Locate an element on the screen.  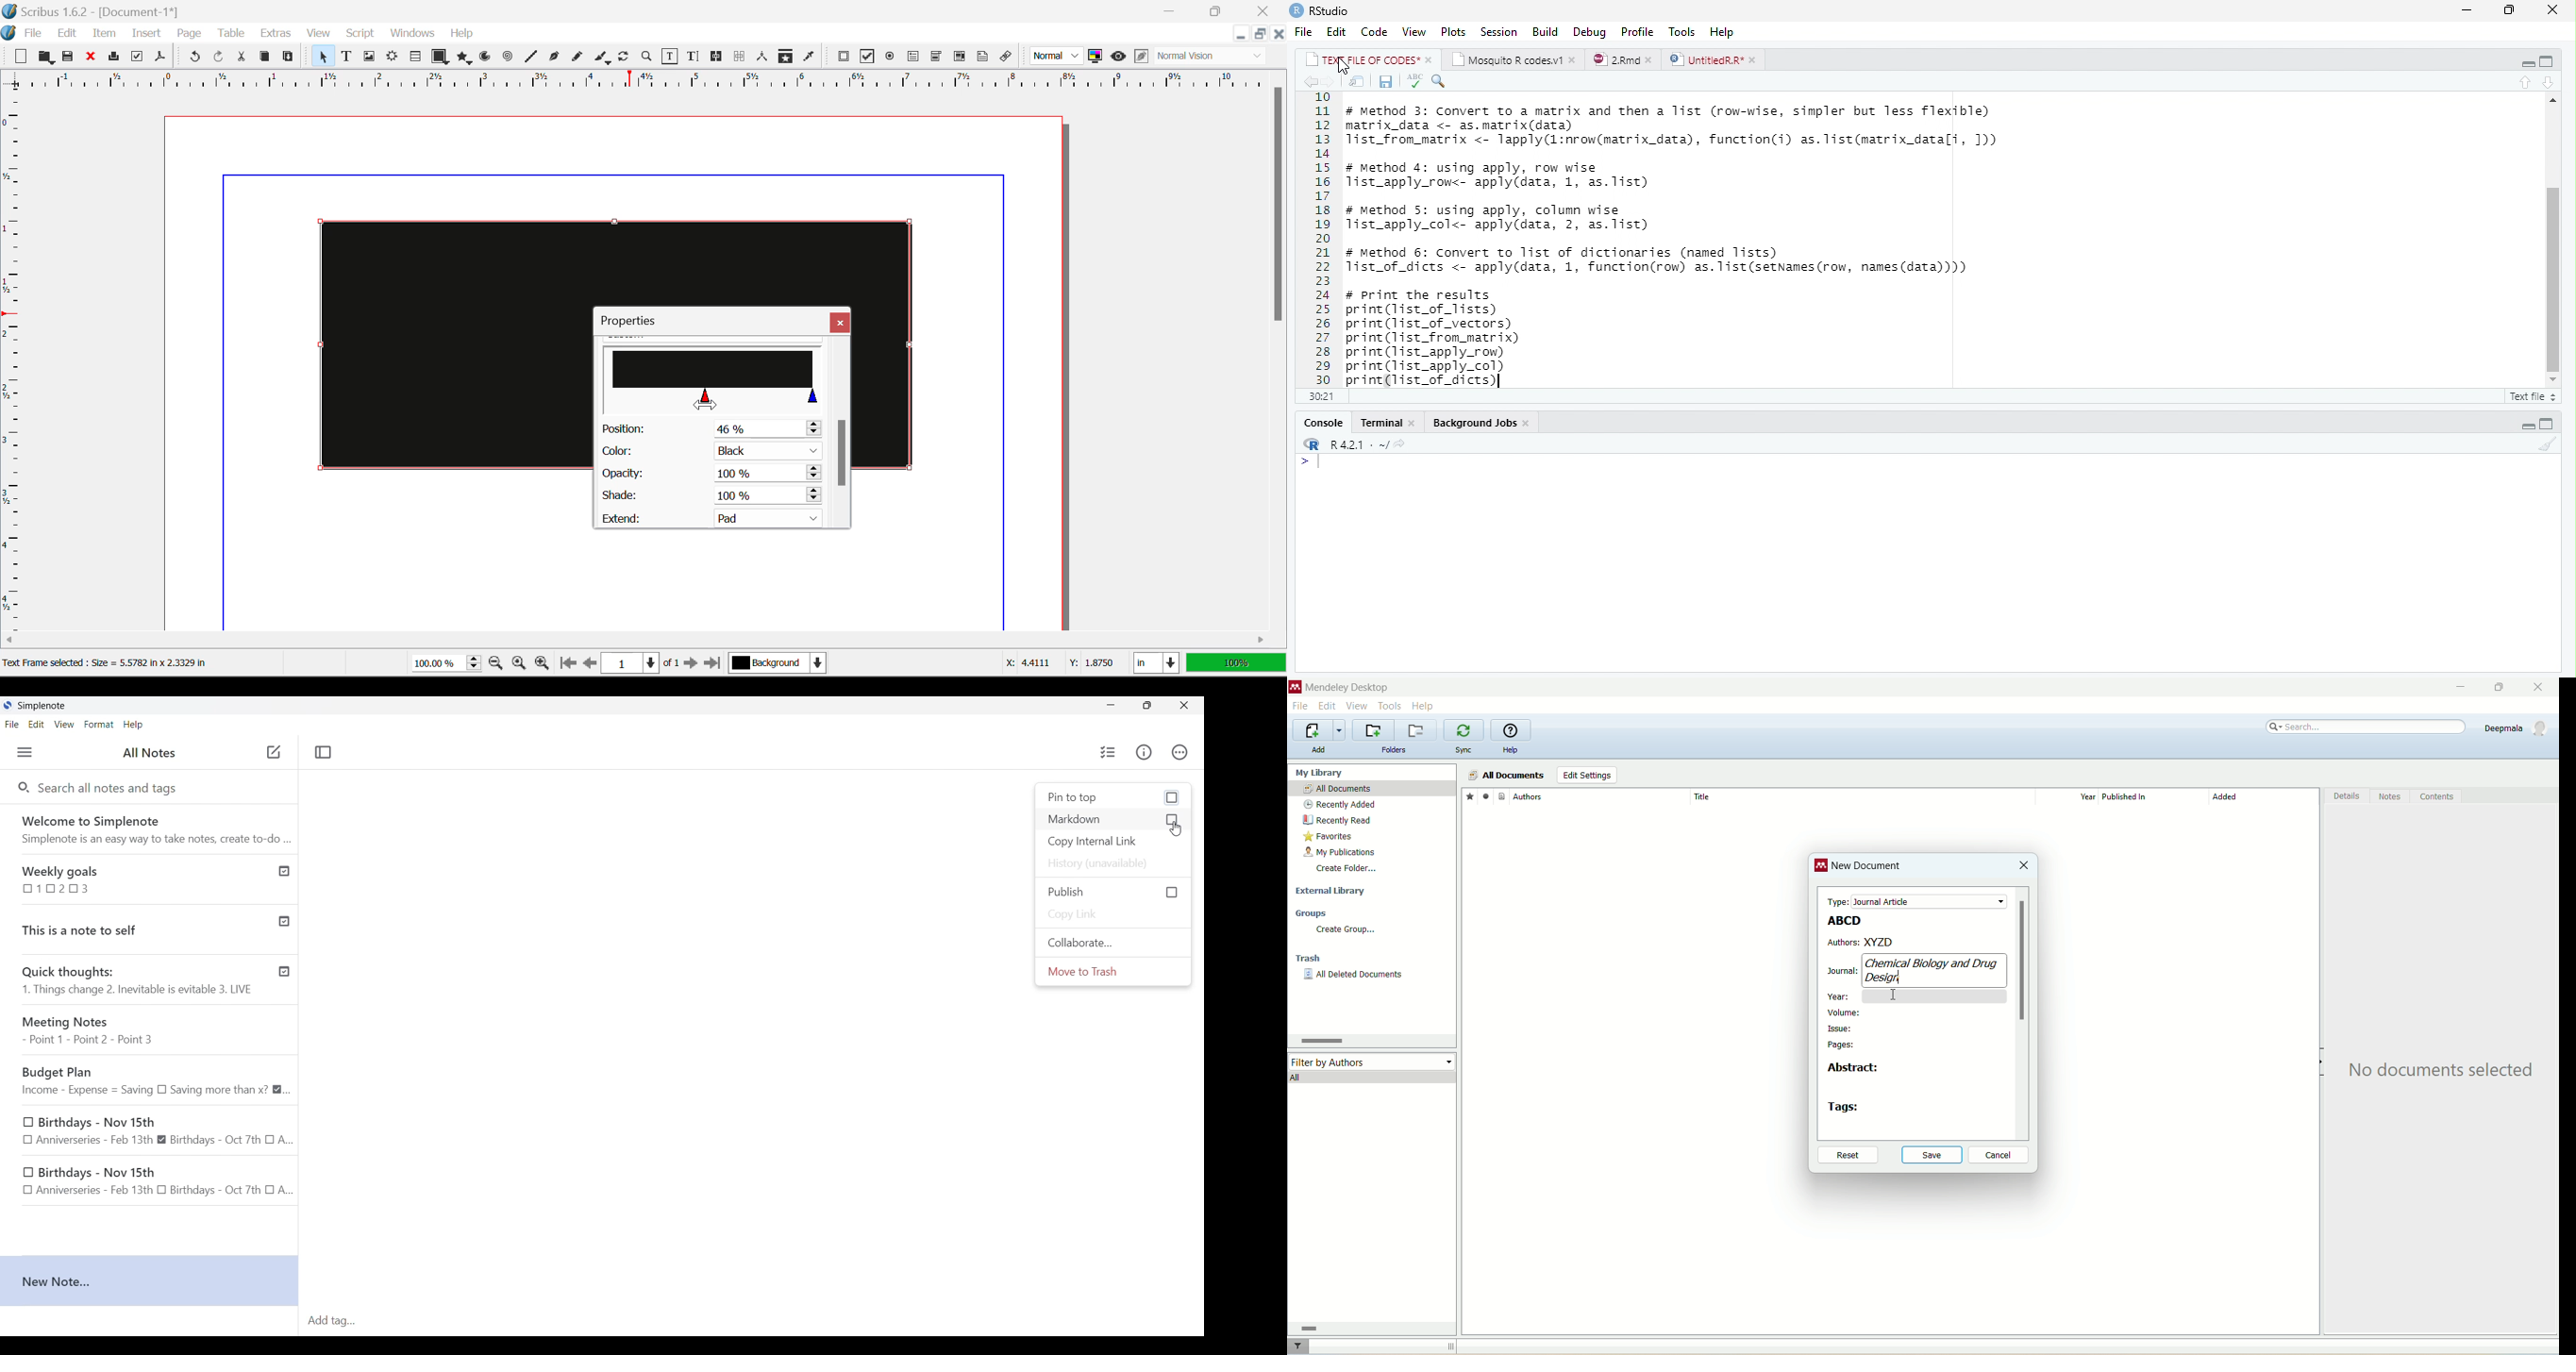
Maximize is located at coordinates (2510, 10).